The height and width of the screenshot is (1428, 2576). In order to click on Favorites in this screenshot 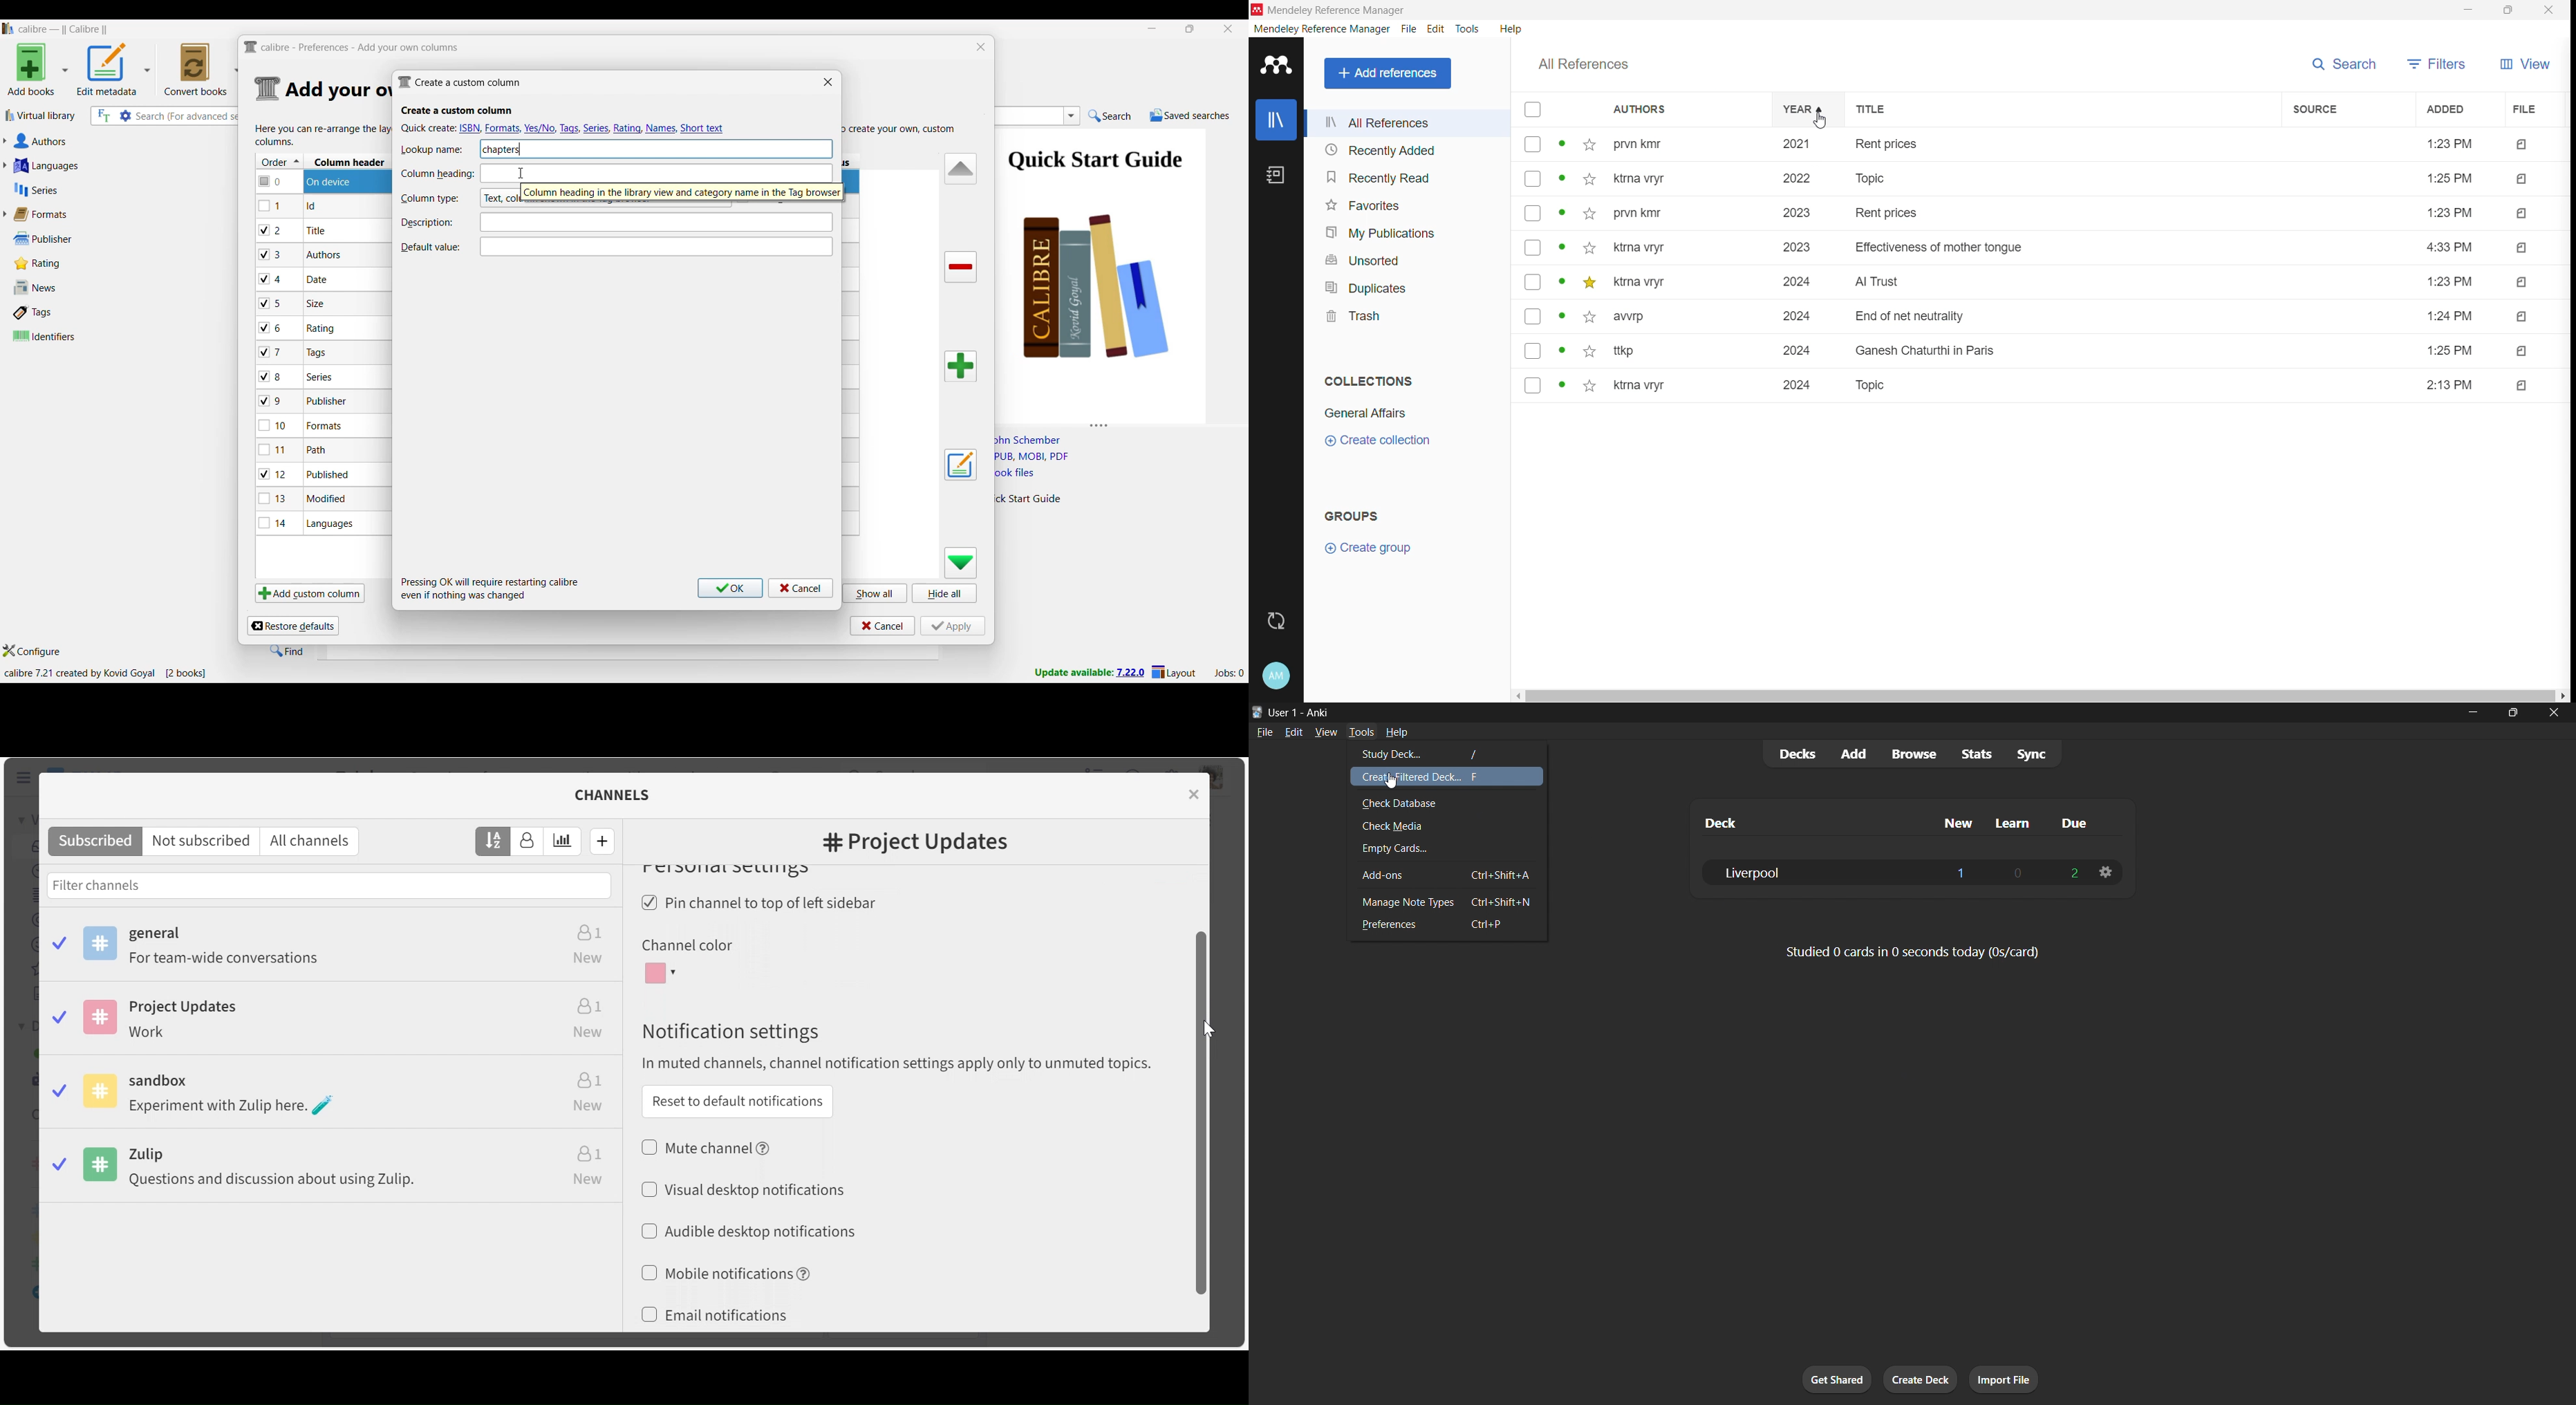, I will do `click(1359, 206)`.